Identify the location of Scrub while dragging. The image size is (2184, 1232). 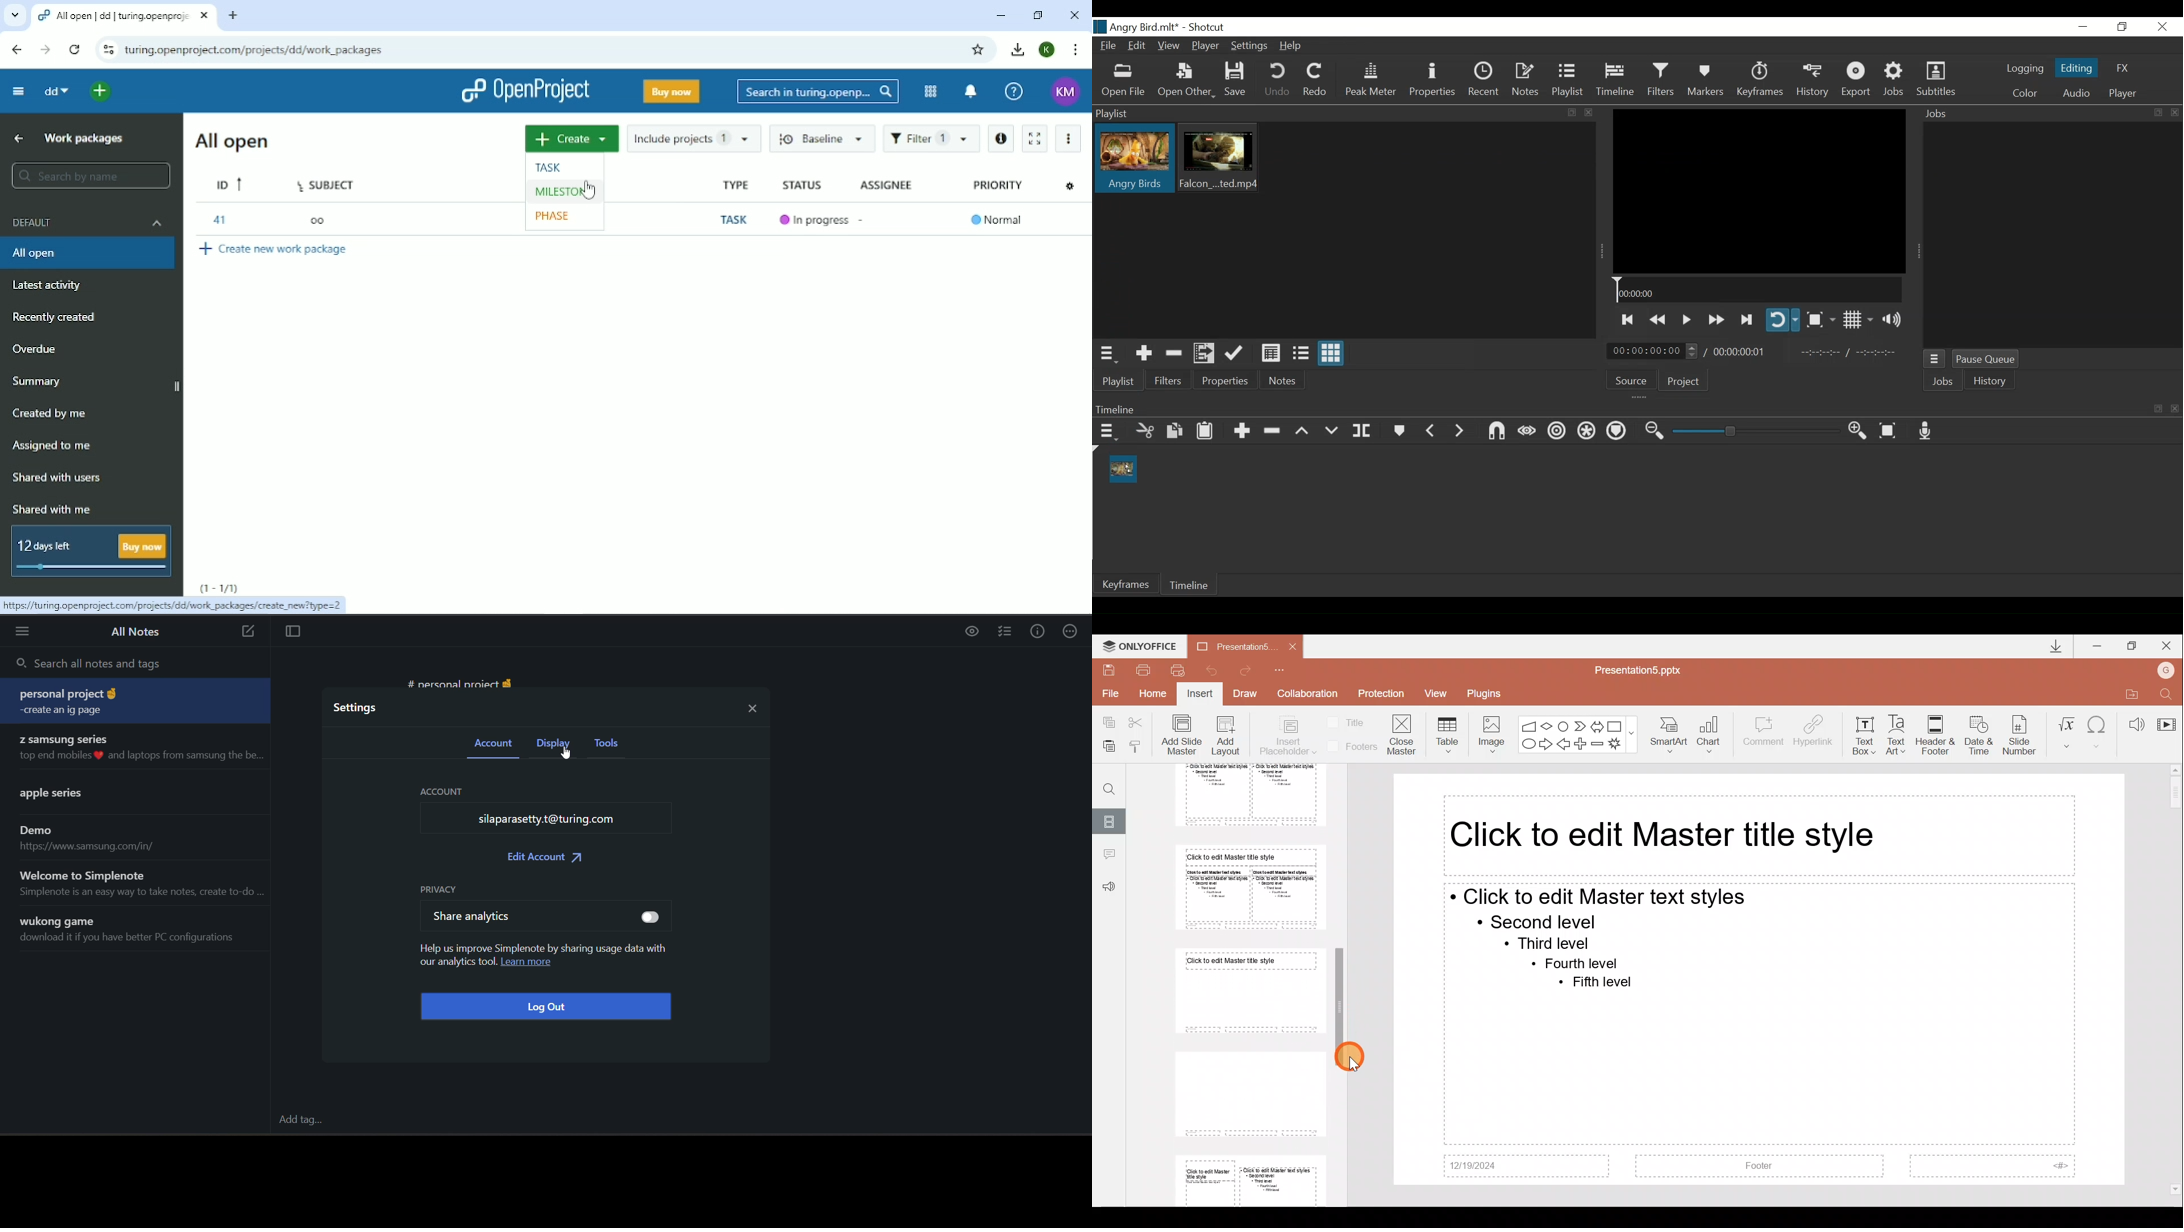
(1525, 430).